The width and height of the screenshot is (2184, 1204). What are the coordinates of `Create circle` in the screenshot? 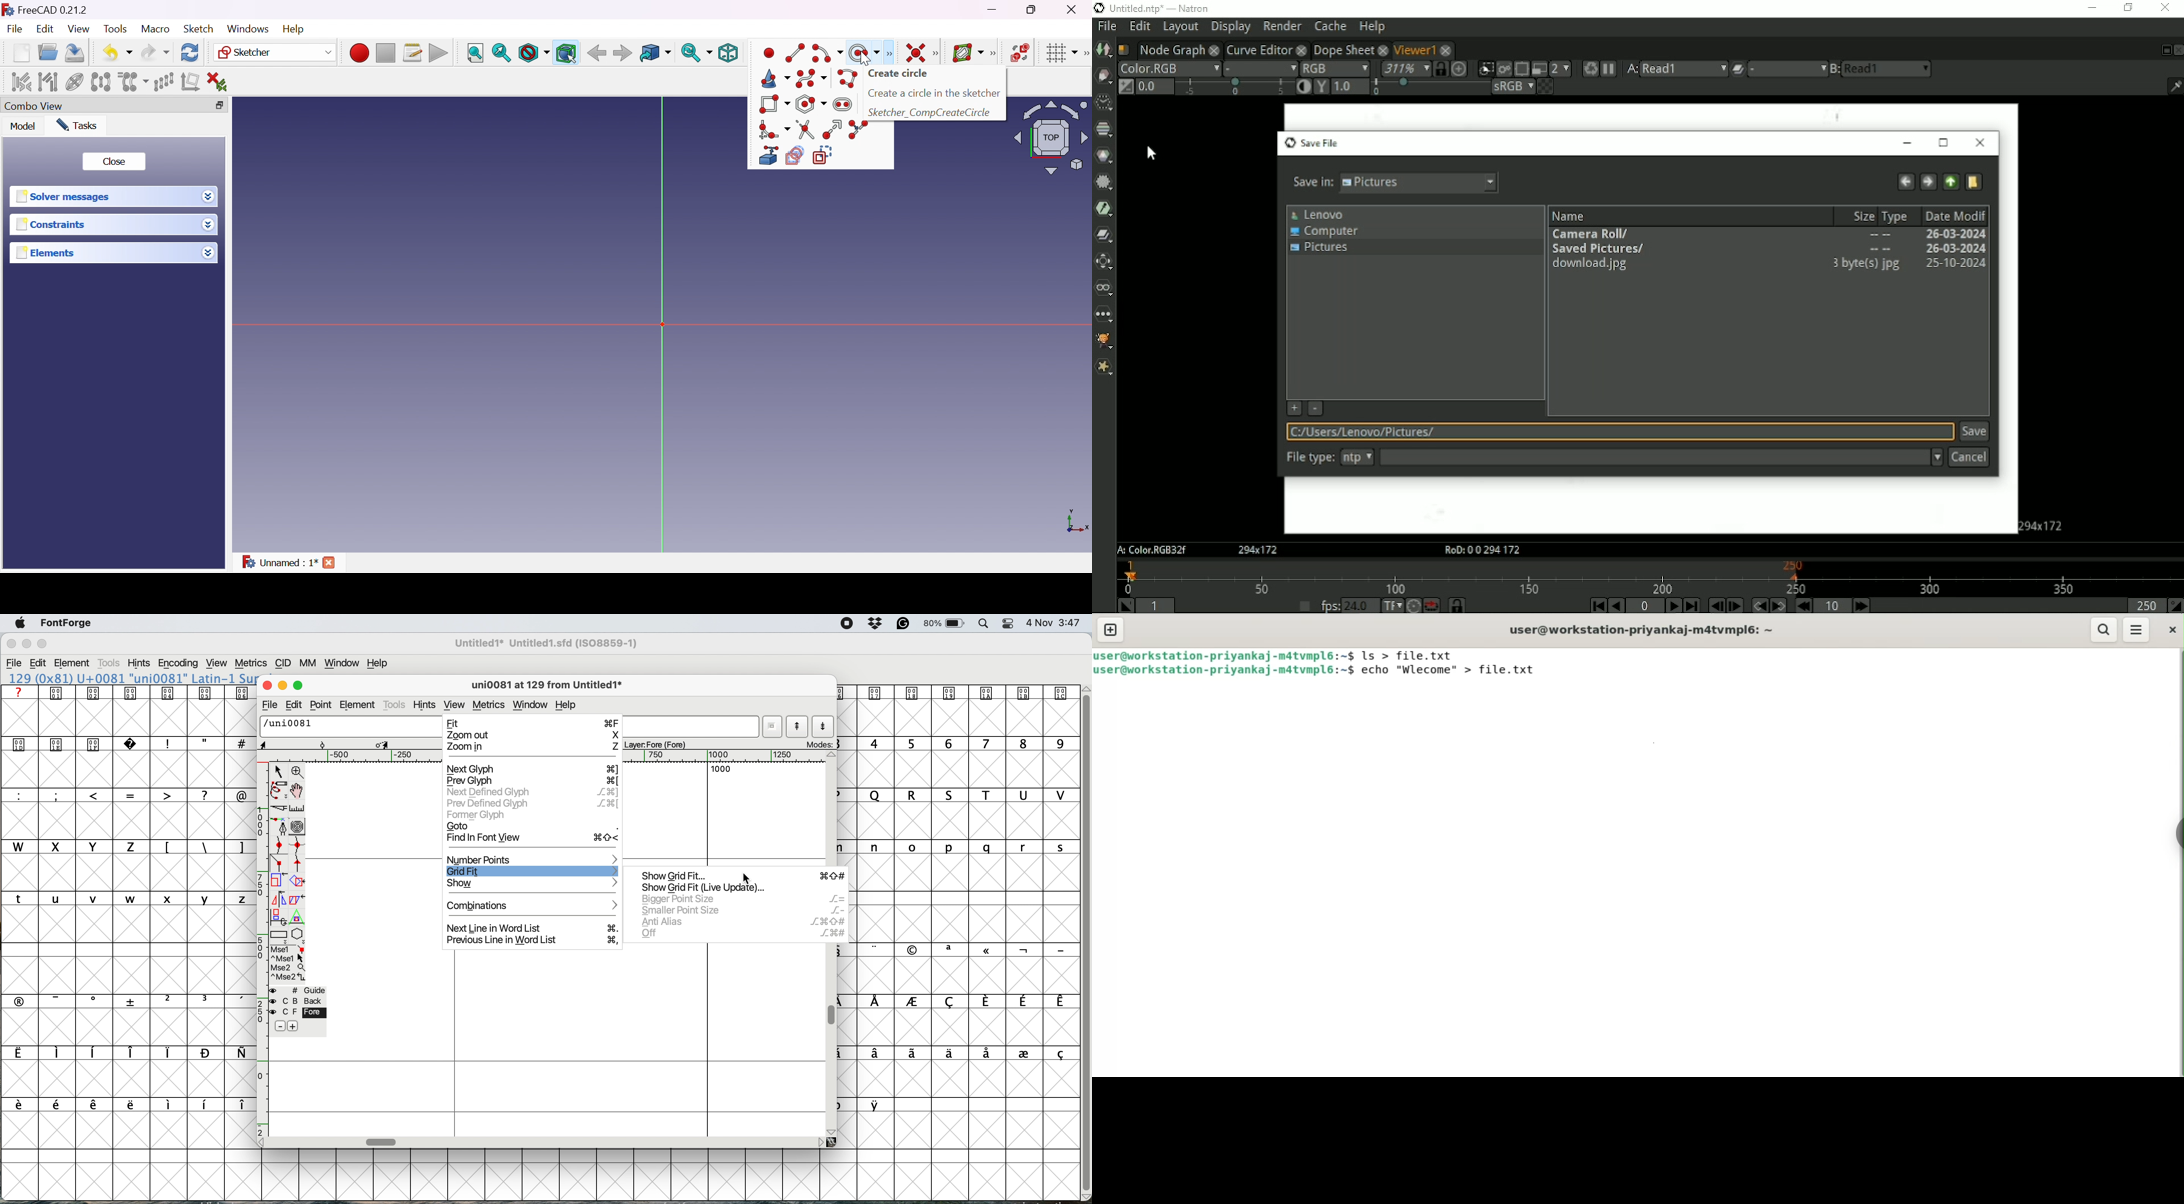 It's located at (900, 74).